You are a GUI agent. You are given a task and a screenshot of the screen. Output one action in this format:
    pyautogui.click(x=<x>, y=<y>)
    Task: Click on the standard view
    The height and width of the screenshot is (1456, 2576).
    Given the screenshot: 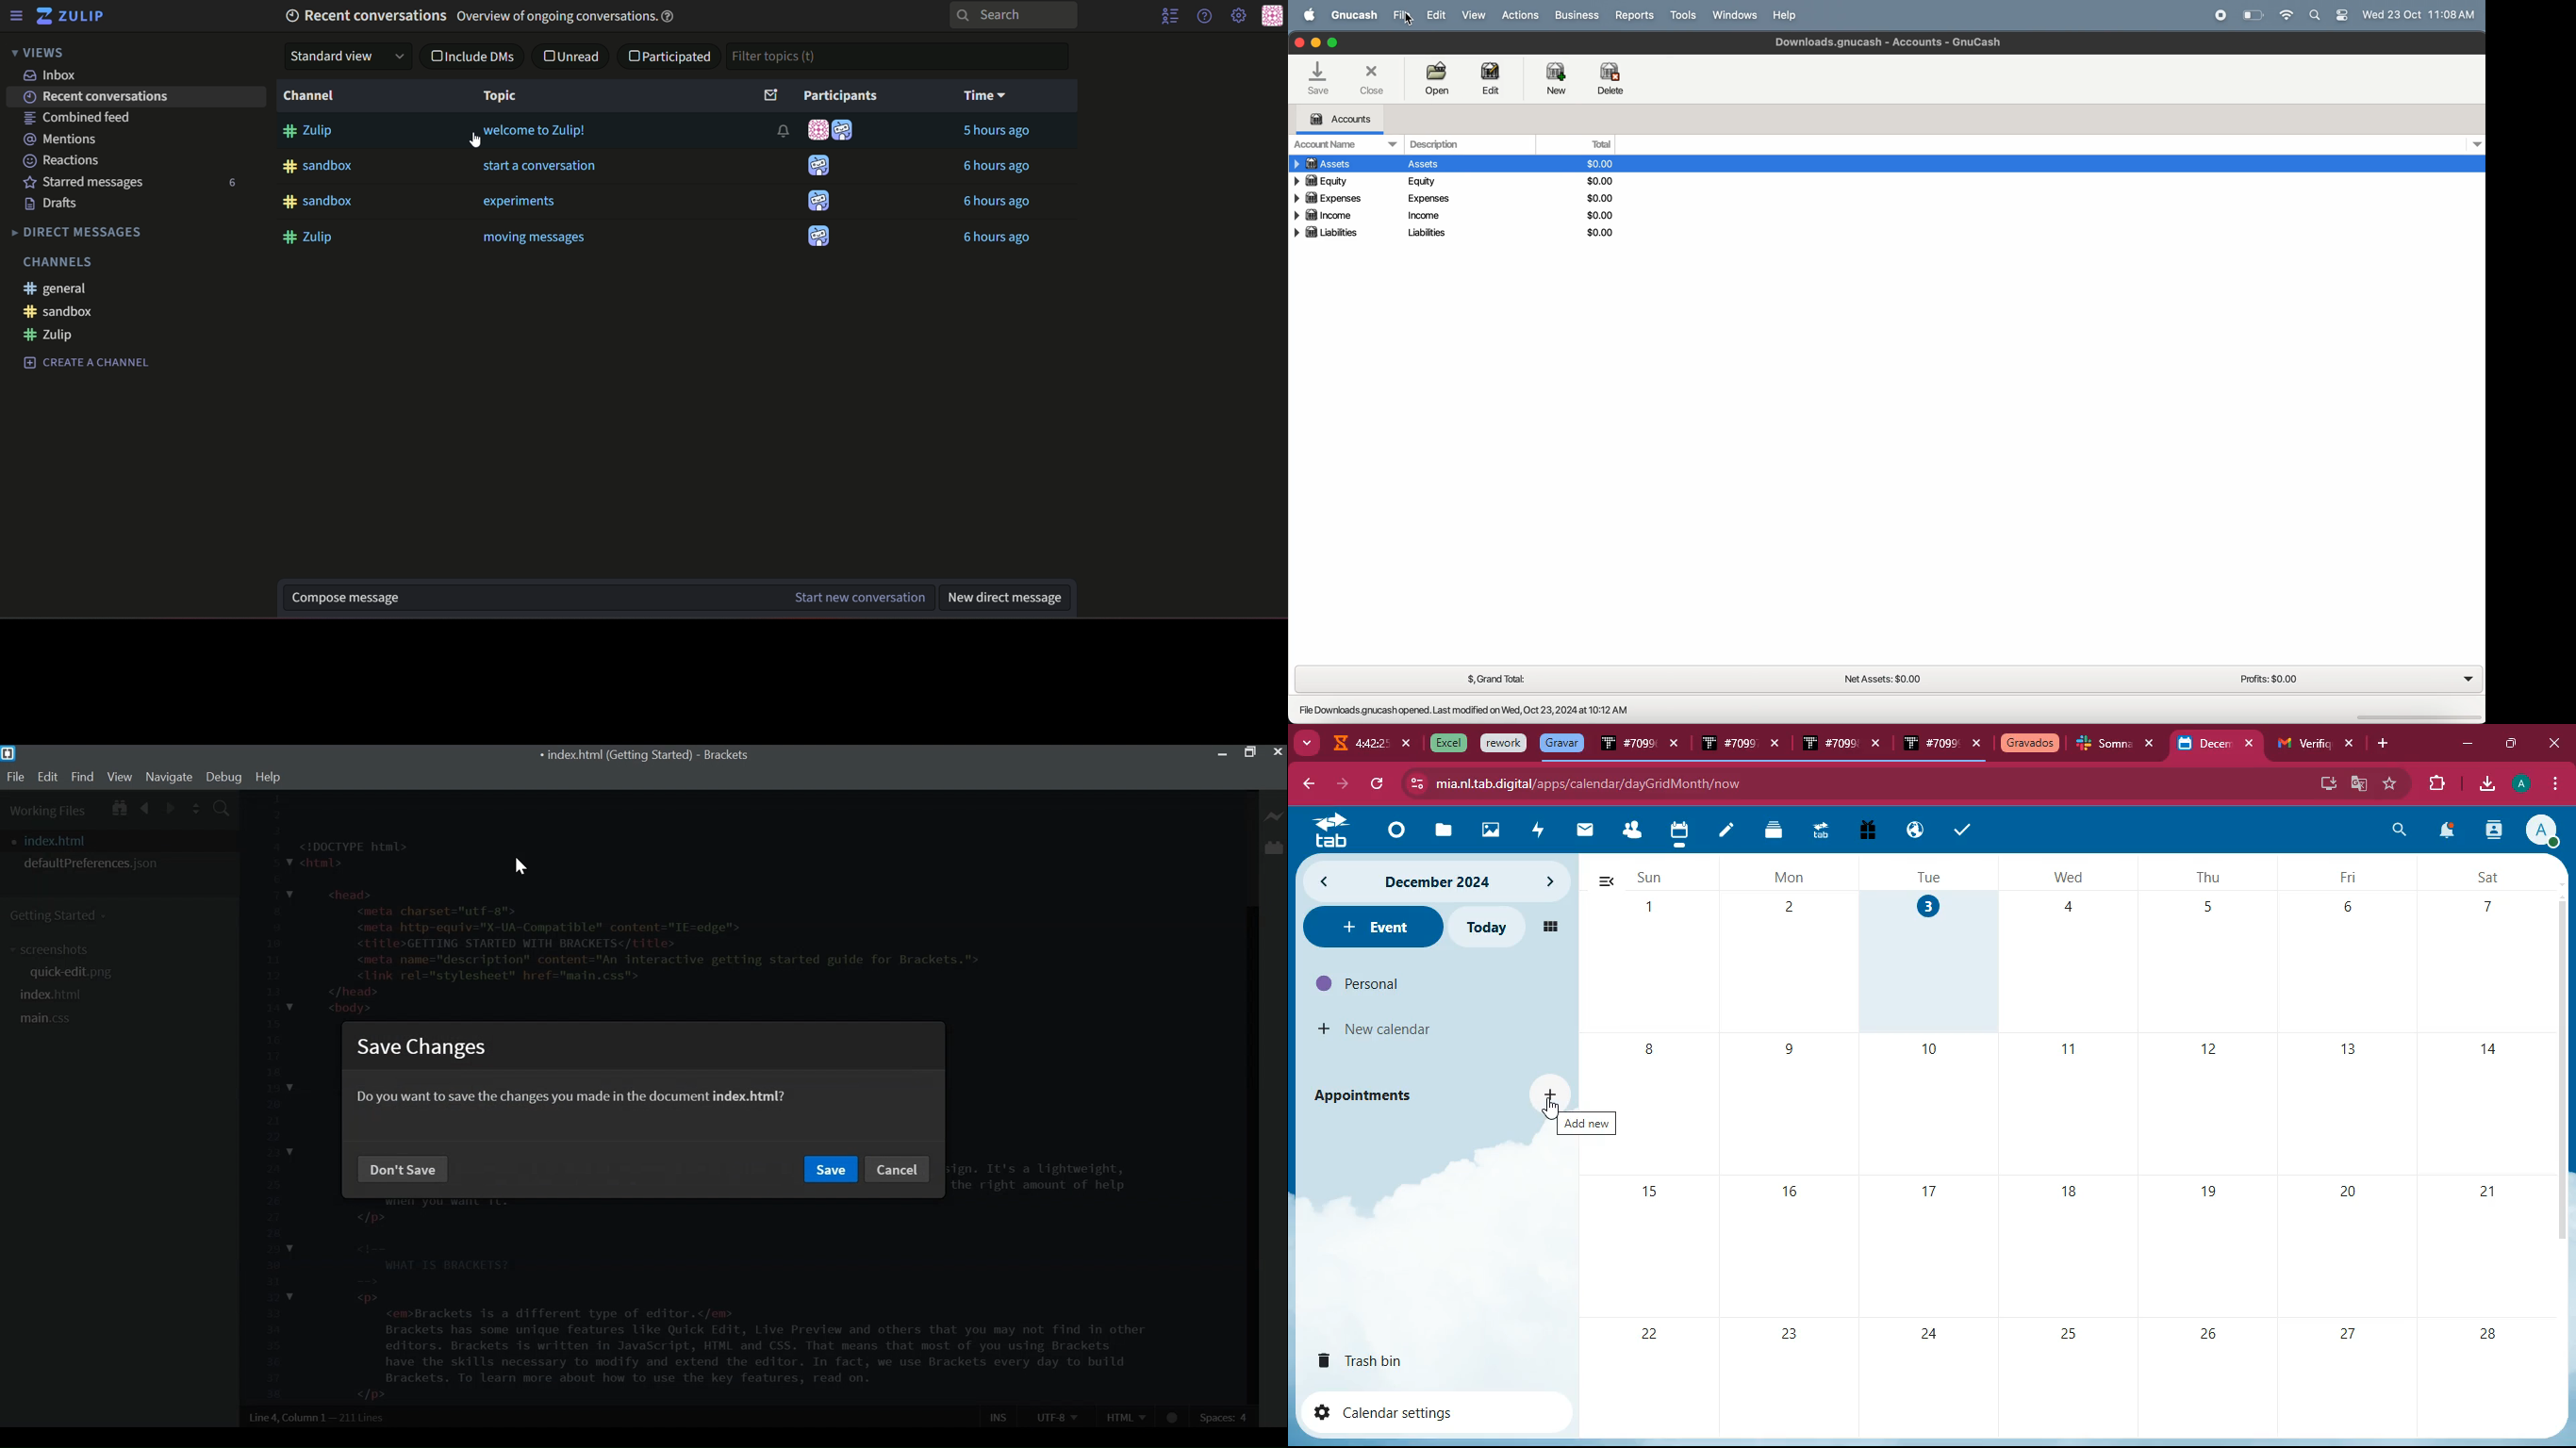 What is the action you would take?
    pyautogui.click(x=348, y=55)
    